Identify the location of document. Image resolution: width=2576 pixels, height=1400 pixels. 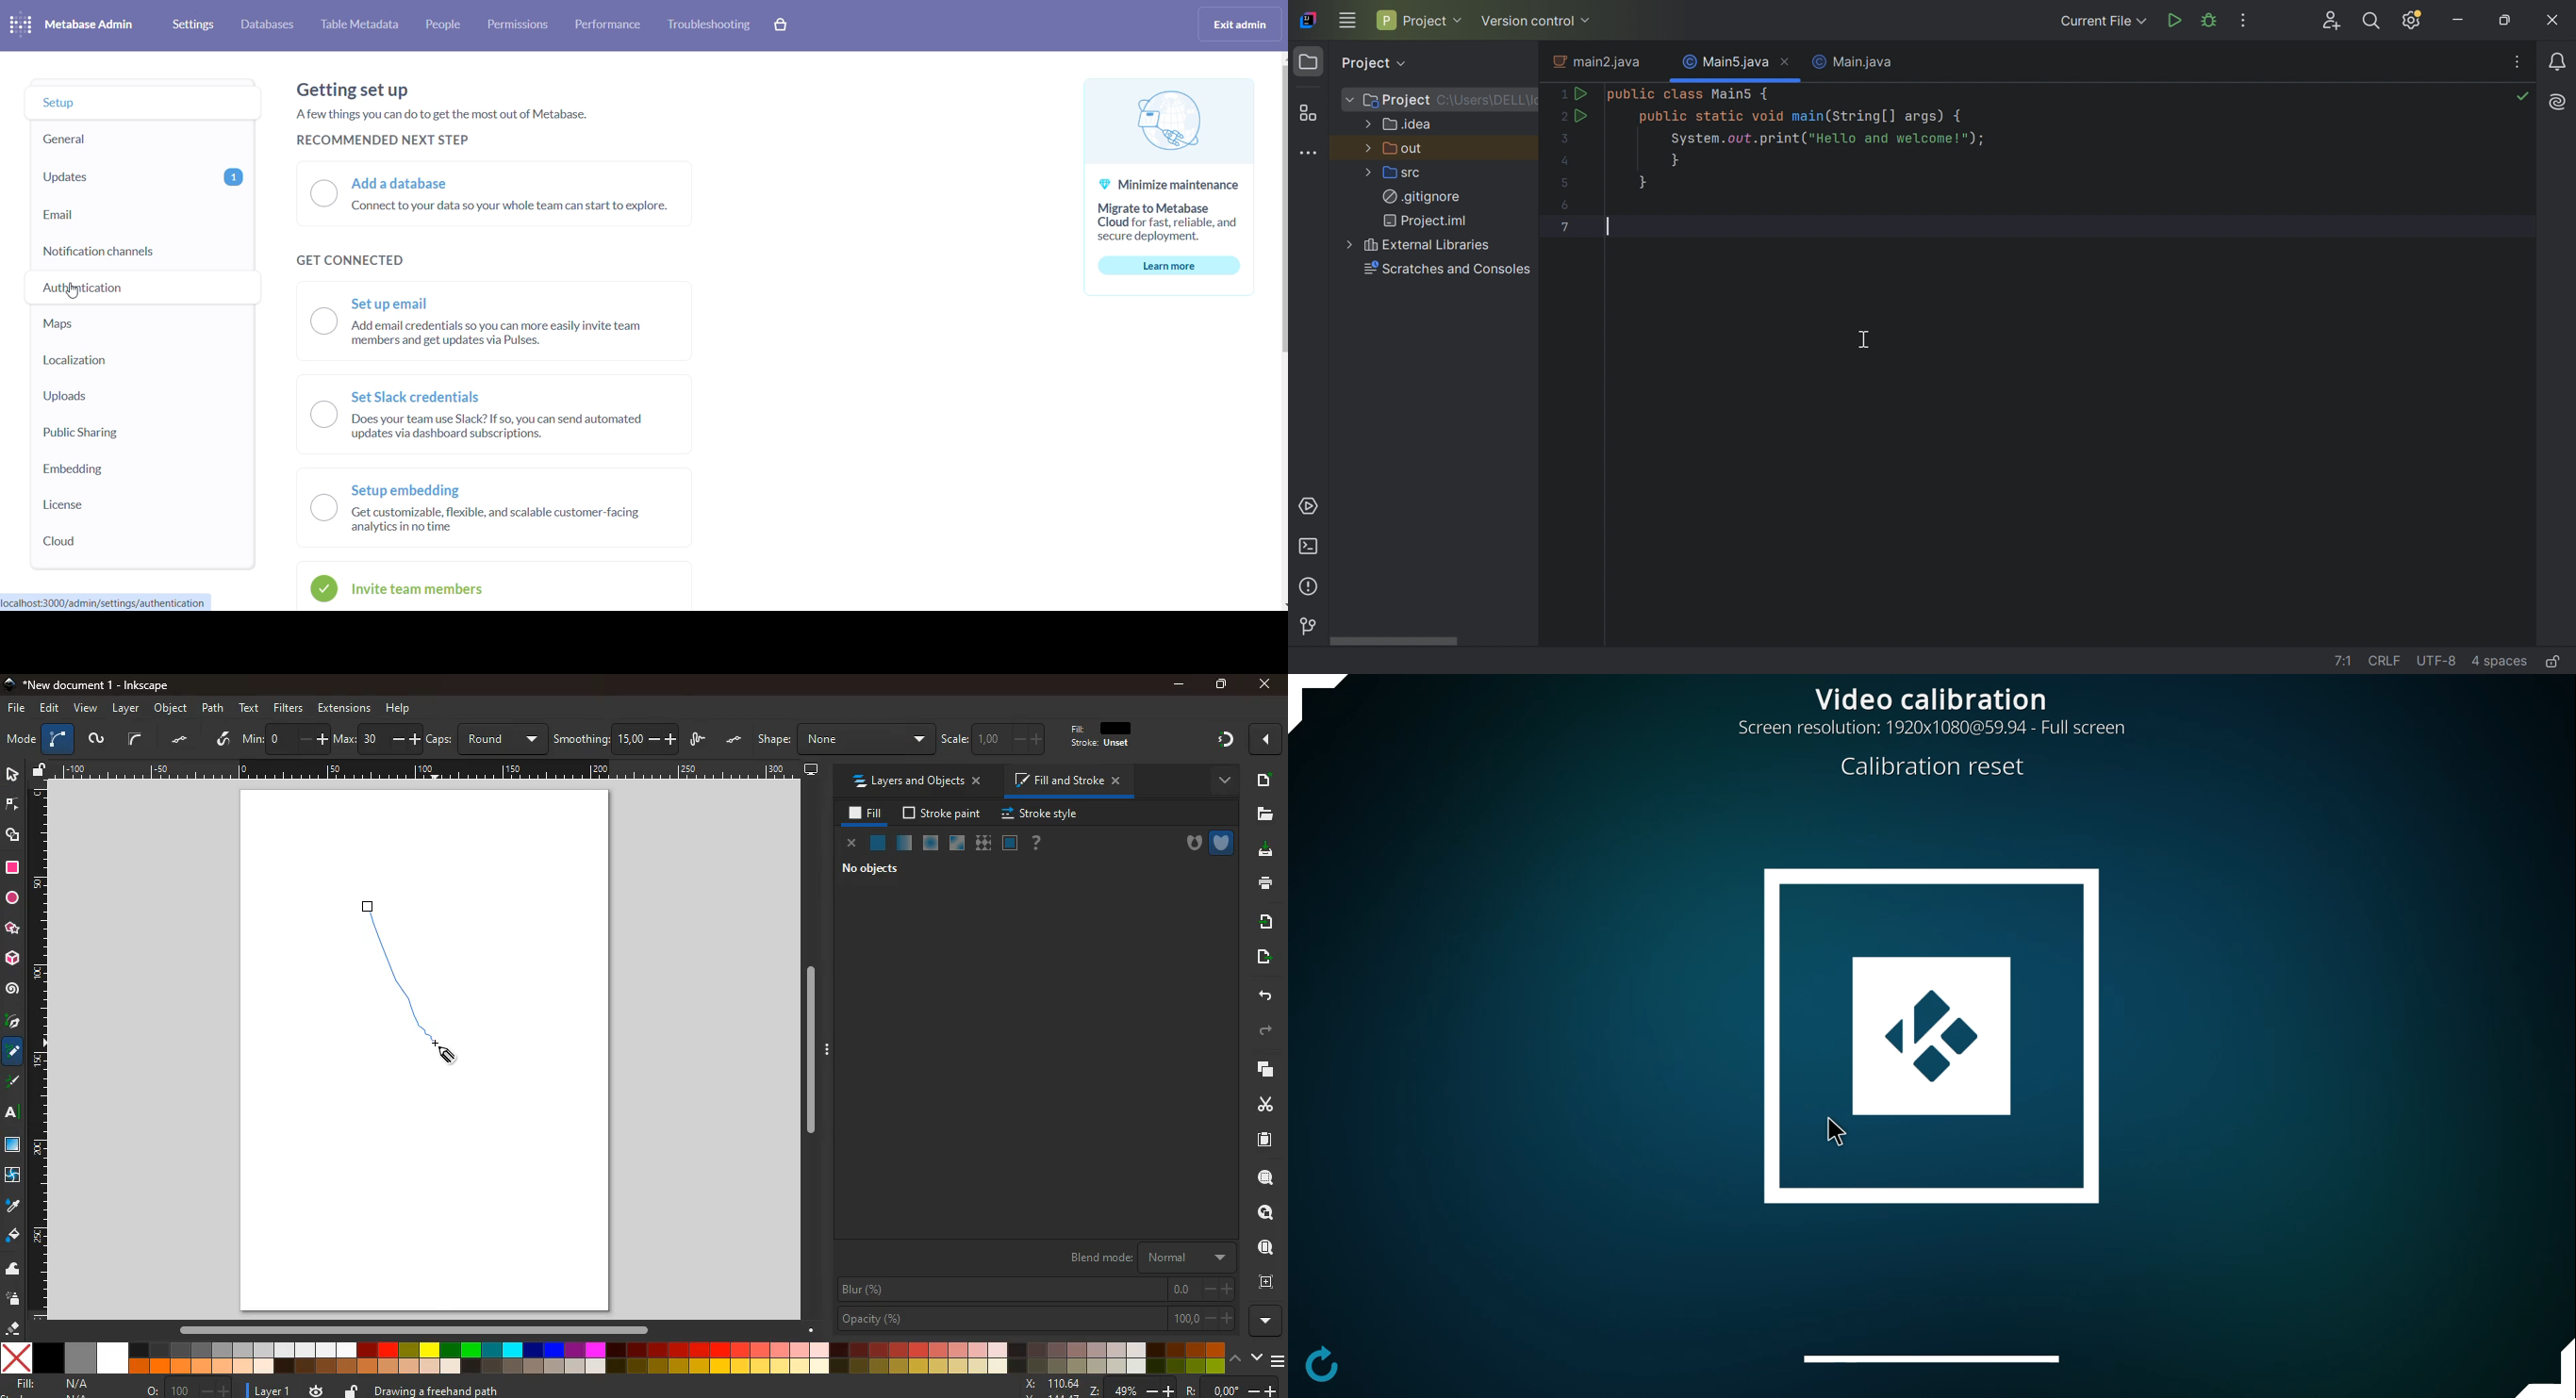
(1266, 1139).